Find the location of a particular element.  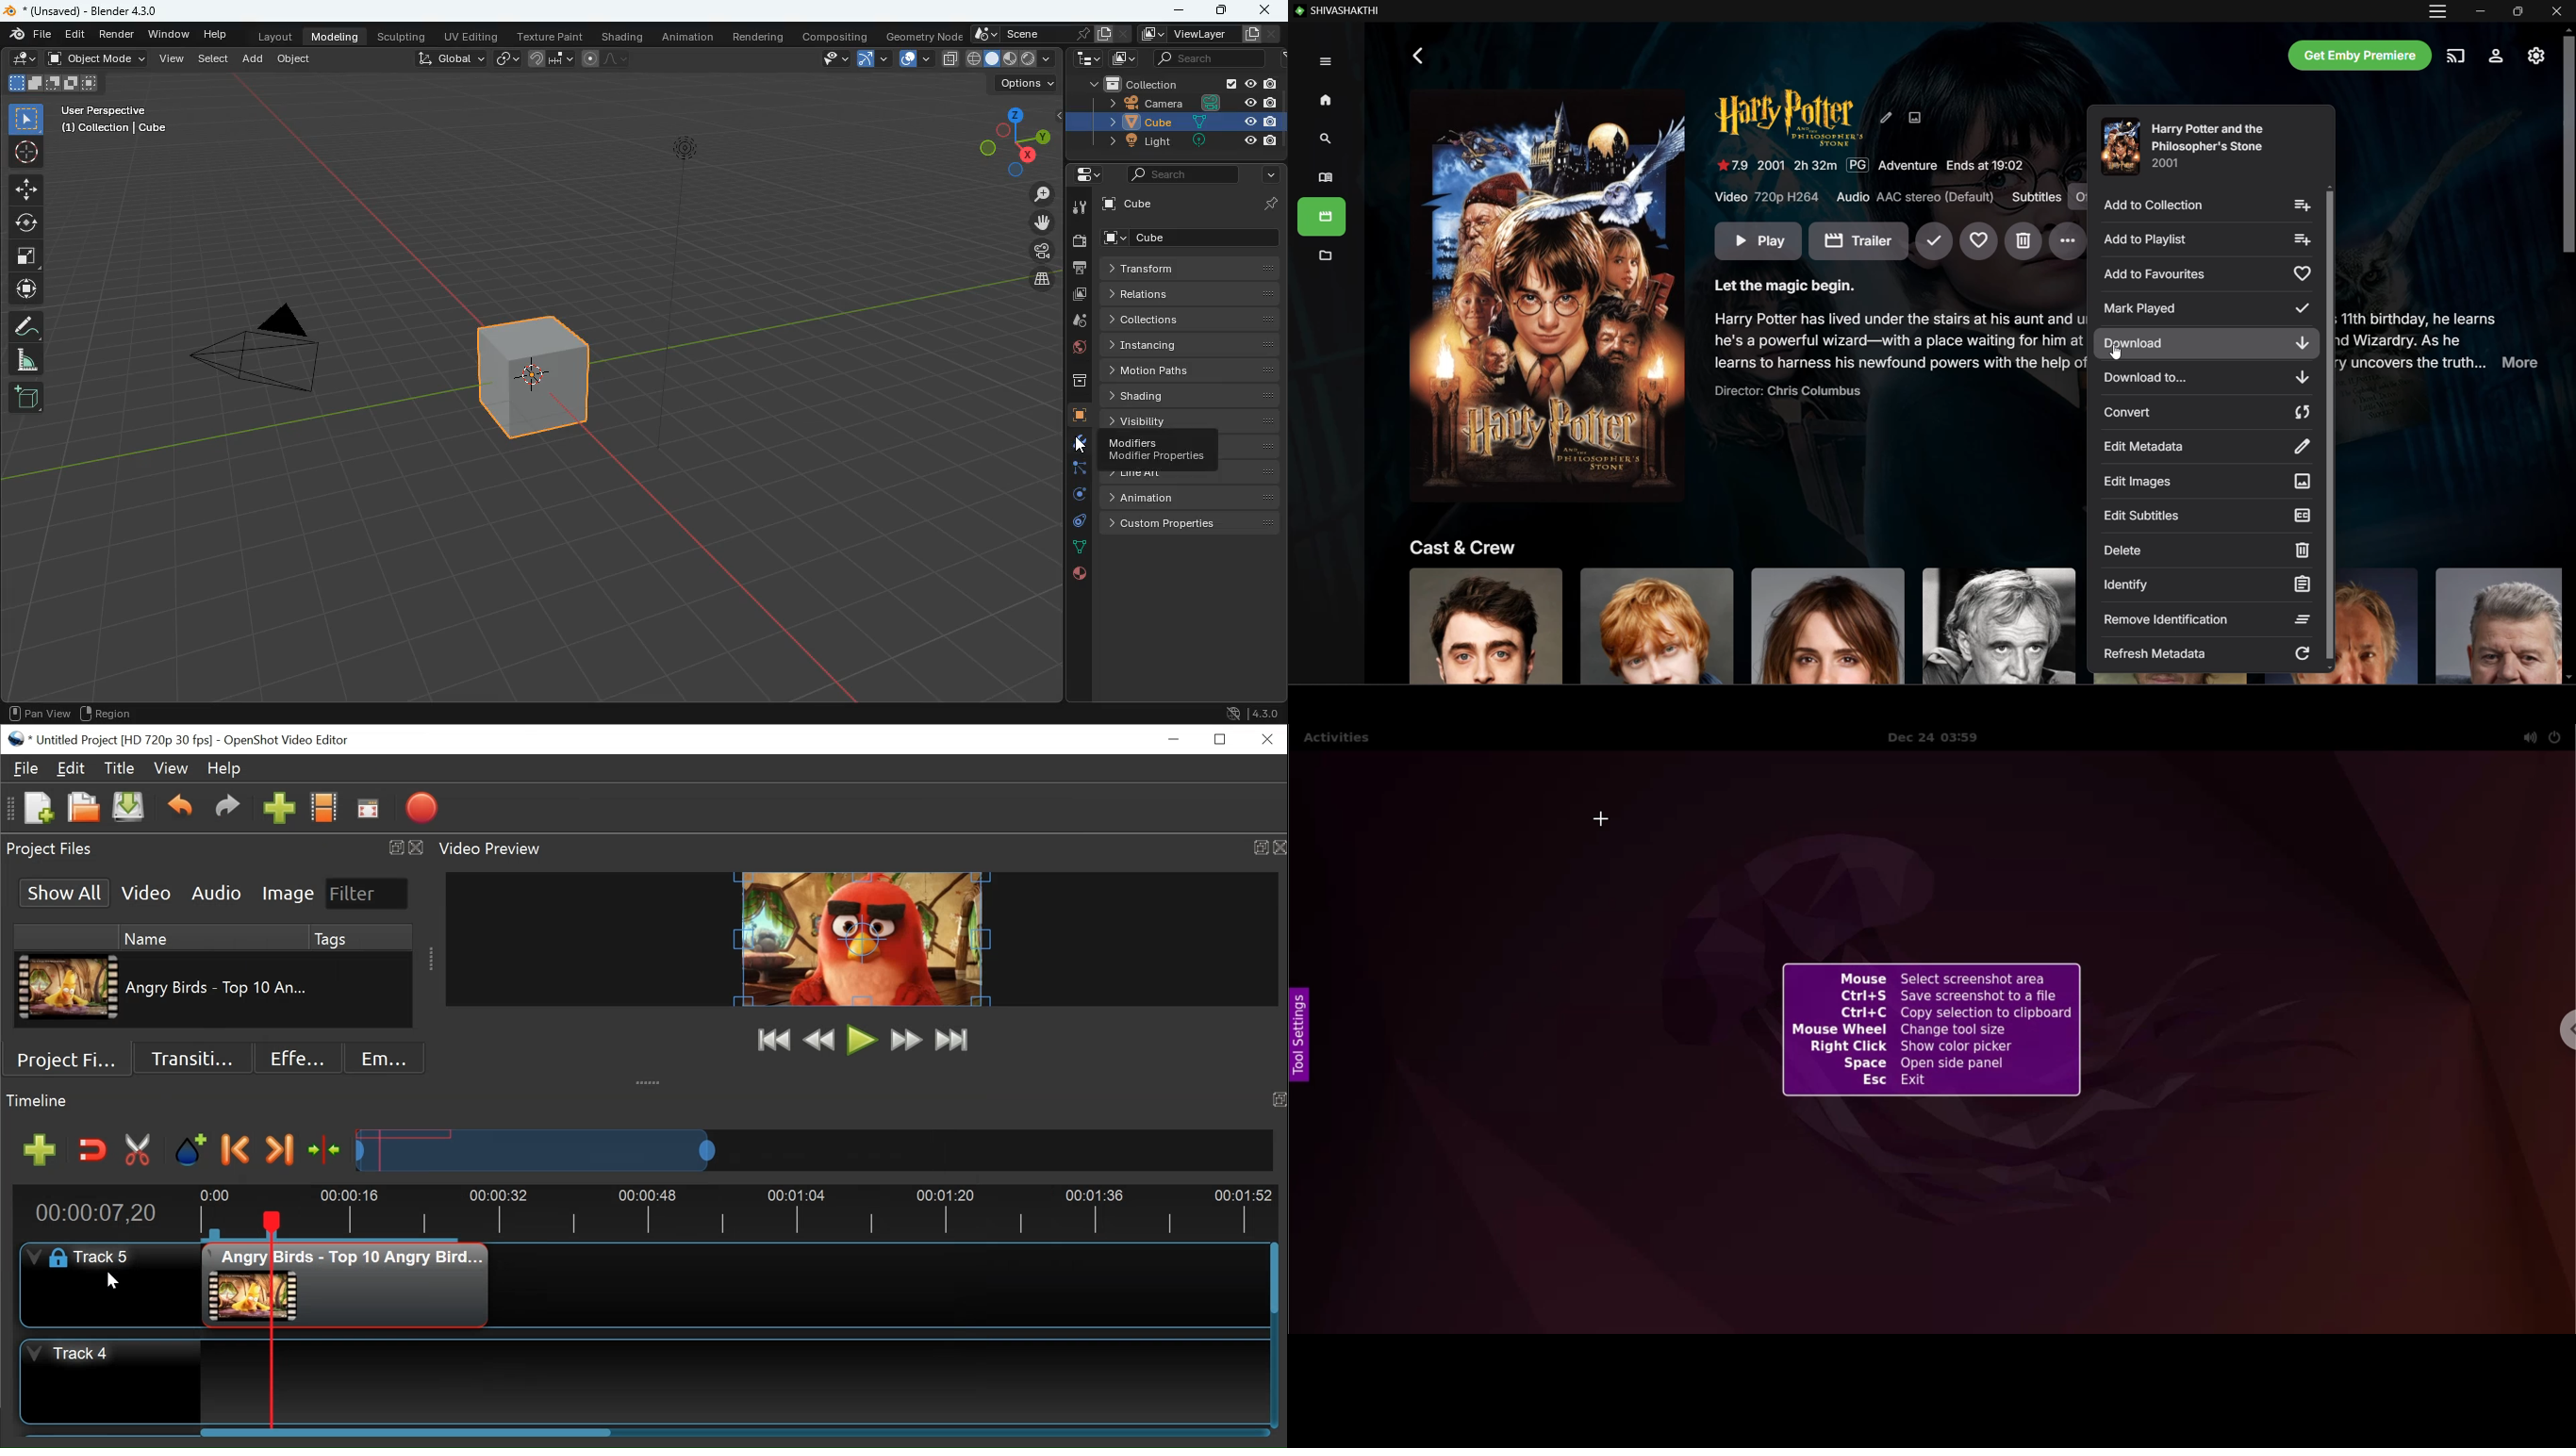

Current Position is located at coordinates (95, 1213).